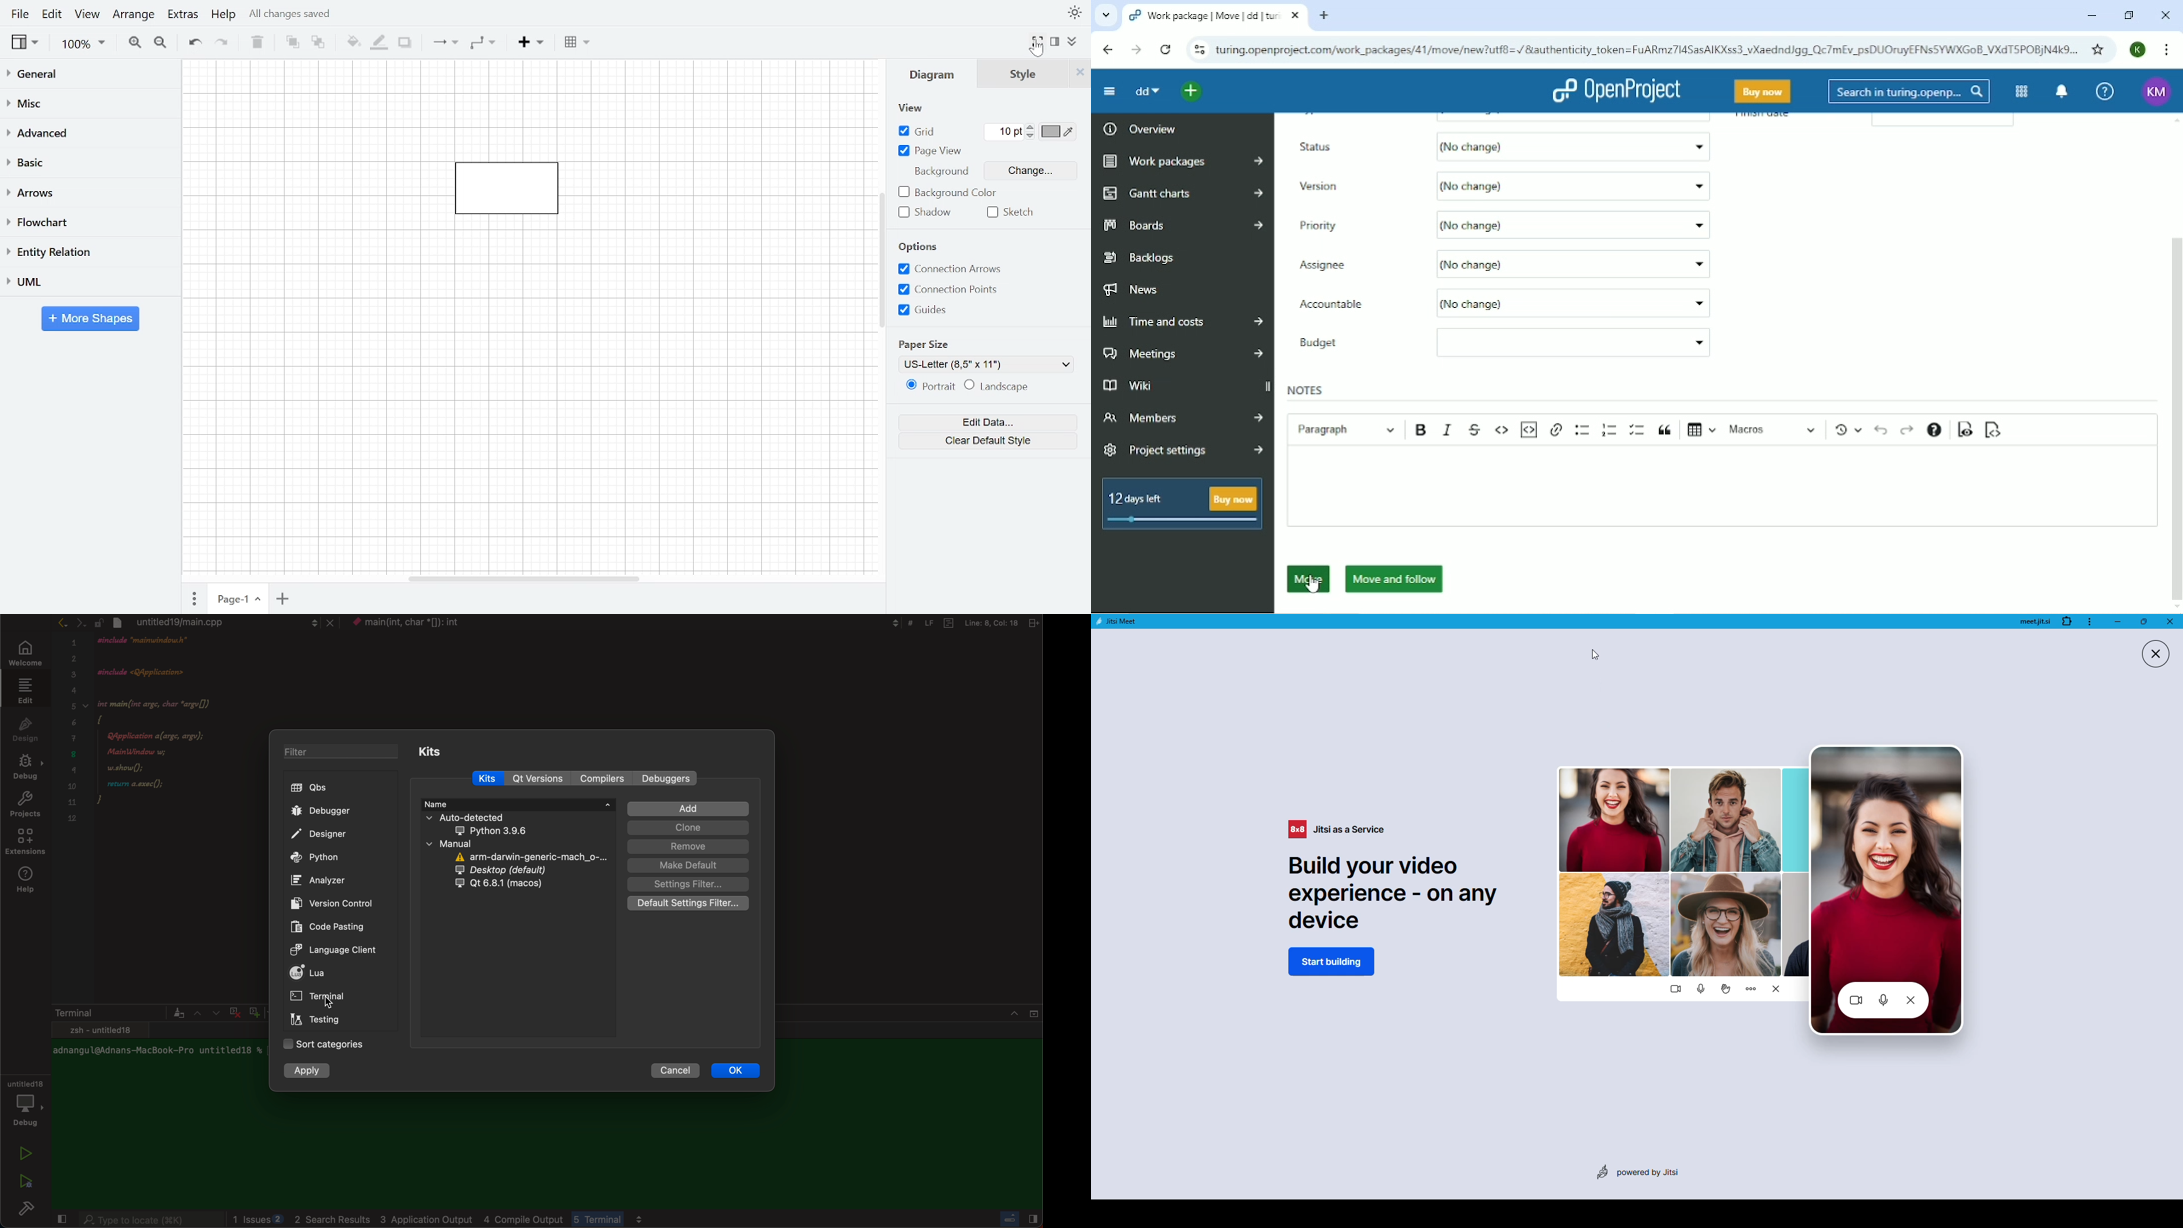 The height and width of the screenshot is (1232, 2184). Describe the element at coordinates (91, 318) in the screenshot. I see `More shapes` at that location.